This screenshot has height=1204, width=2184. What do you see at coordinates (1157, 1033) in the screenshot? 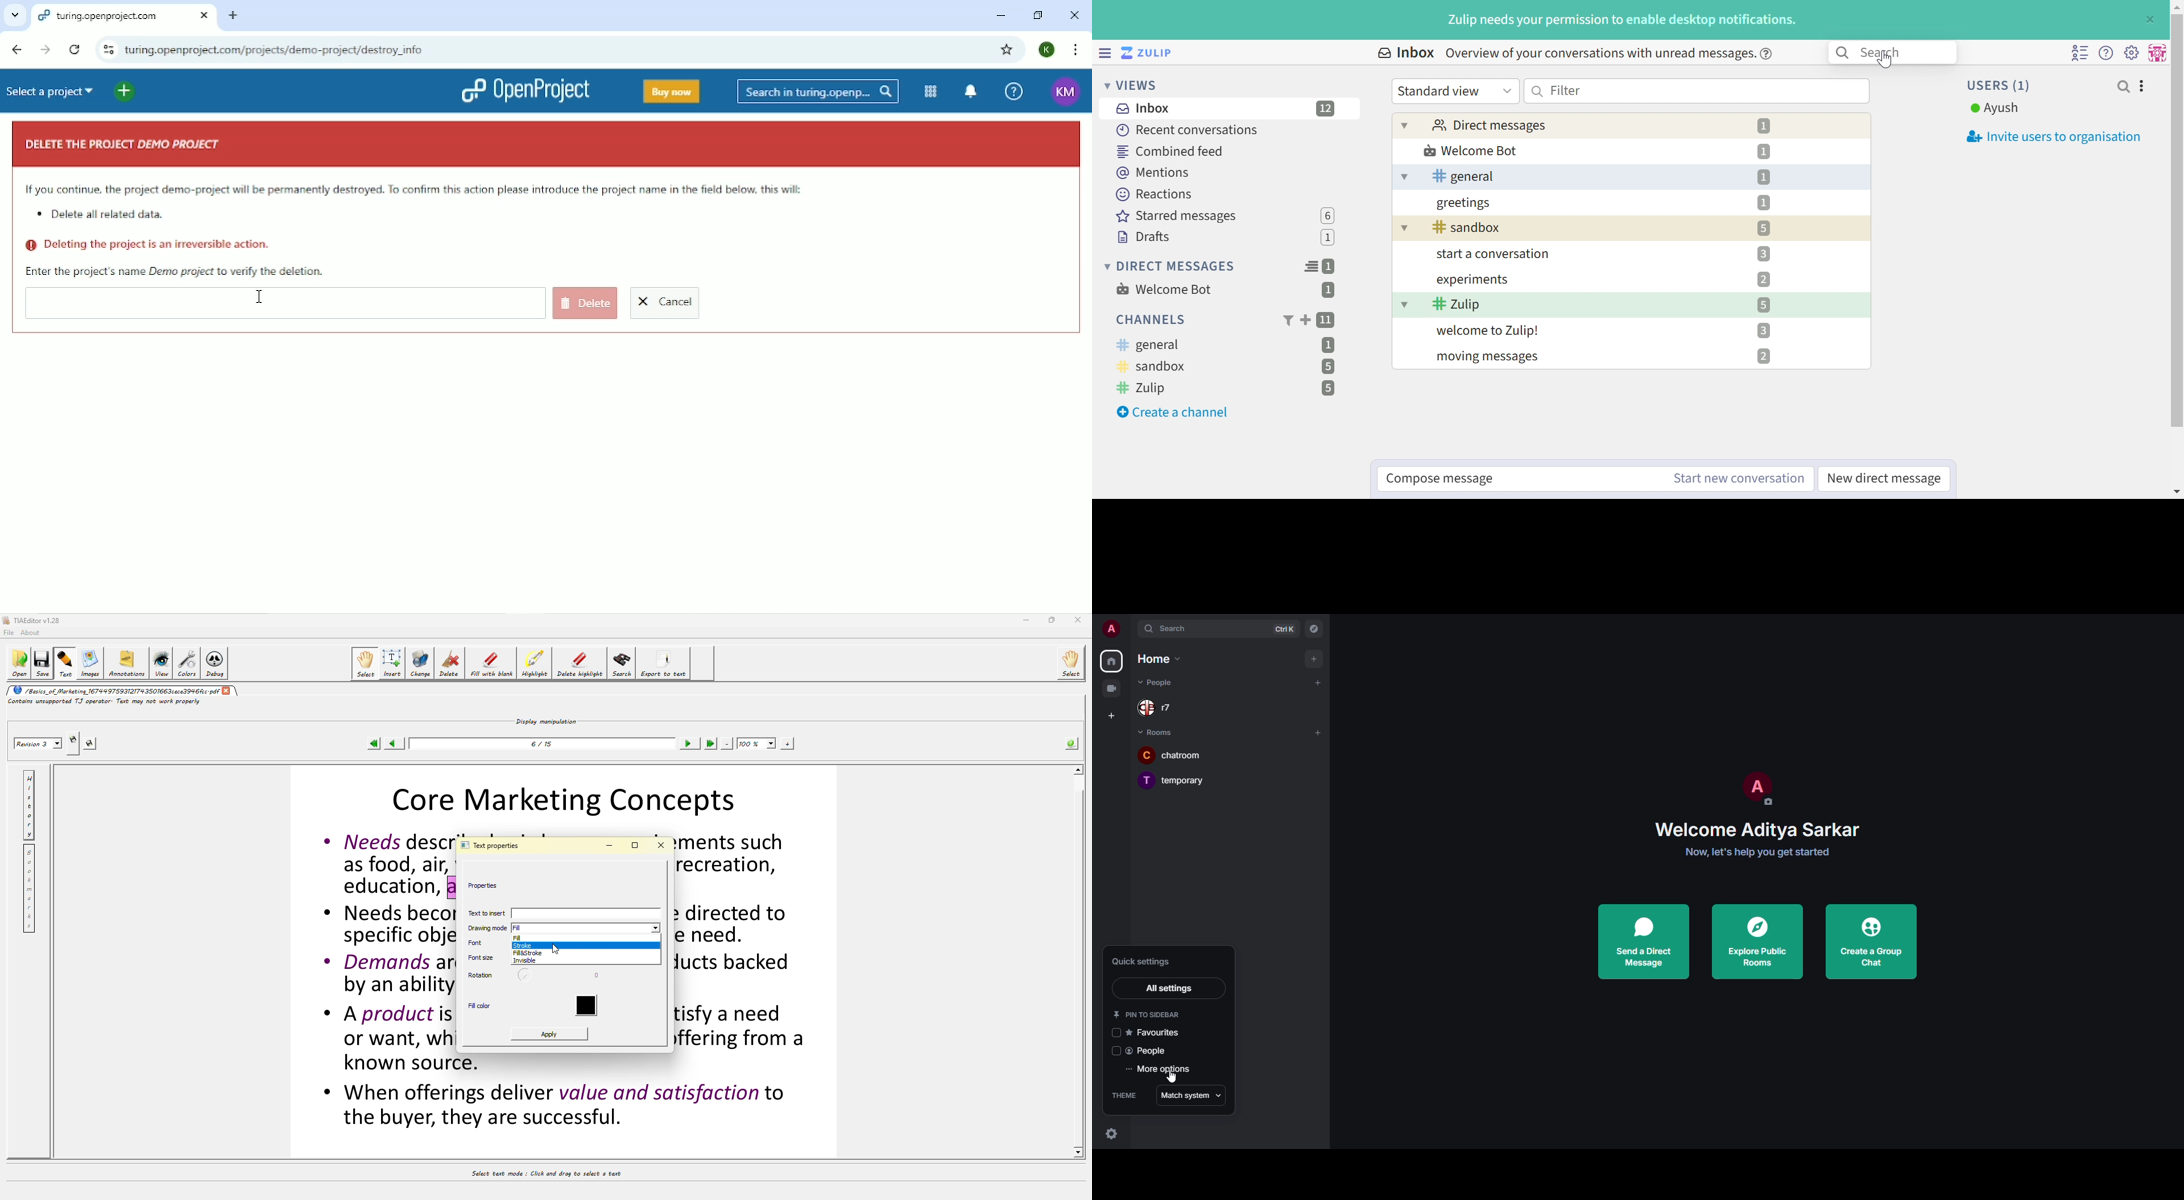
I see `favorites` at bounding box center [1157, 1033].